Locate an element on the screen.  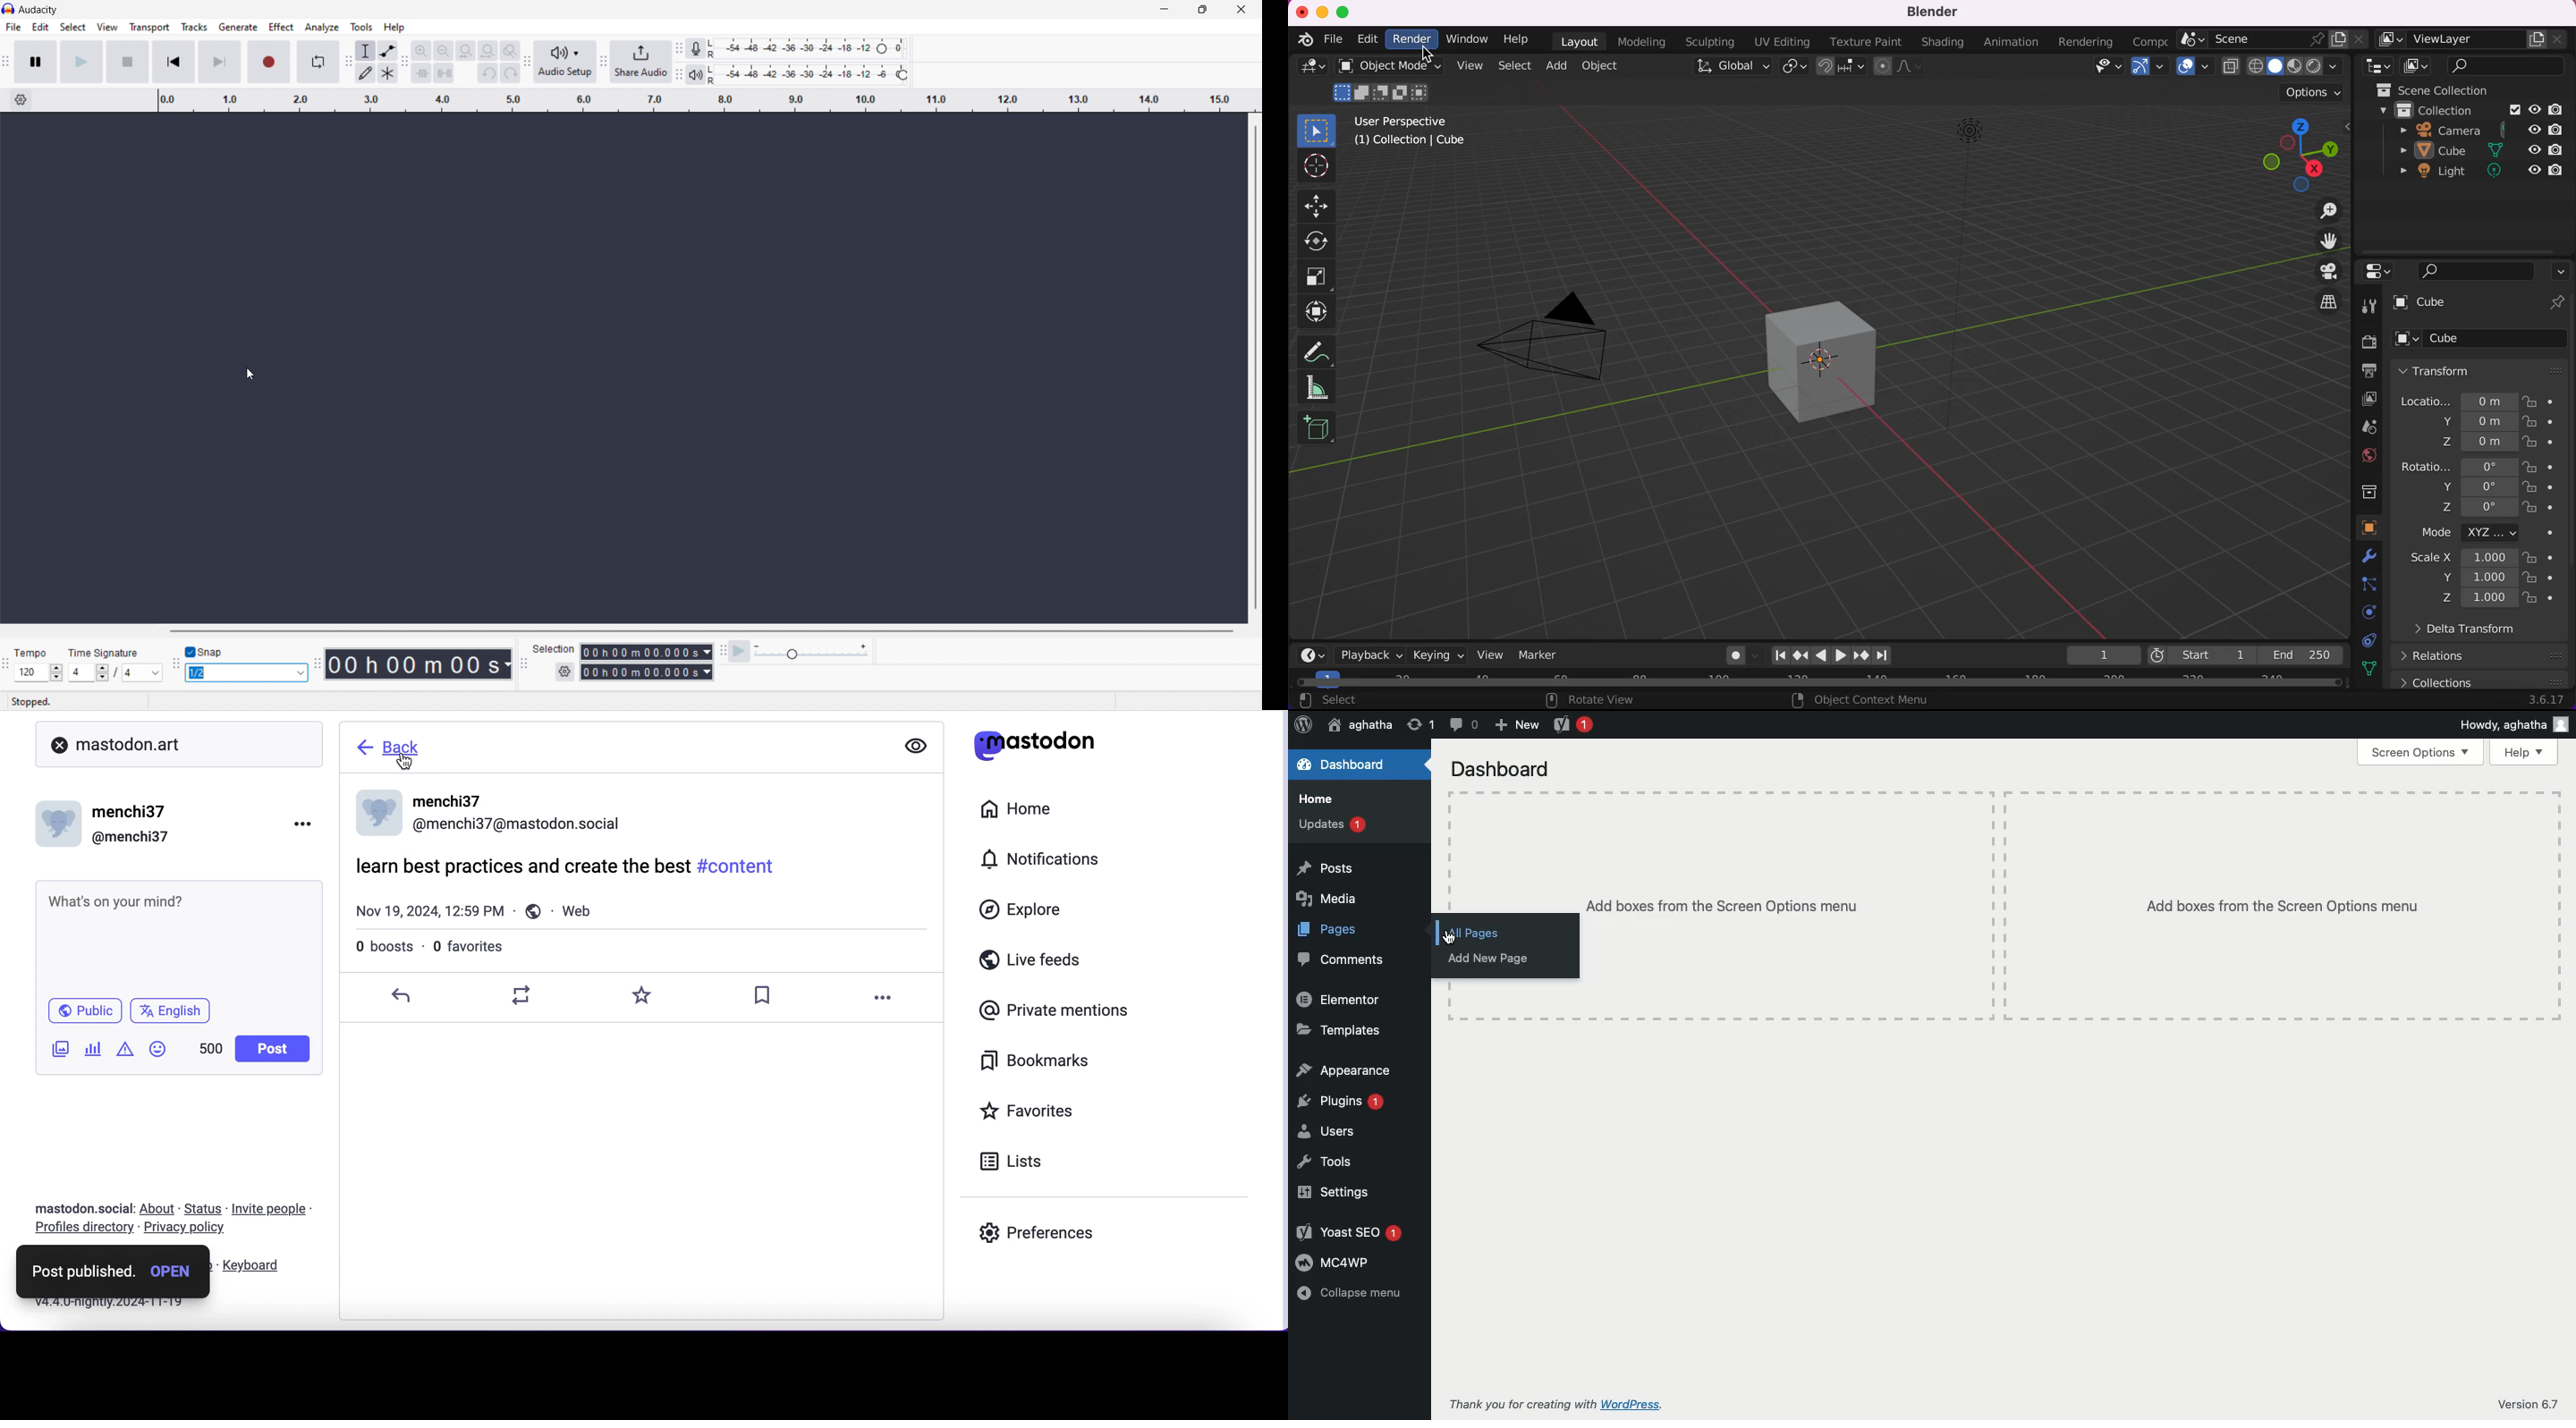
menchi37 is located at coordinates (131, 812).